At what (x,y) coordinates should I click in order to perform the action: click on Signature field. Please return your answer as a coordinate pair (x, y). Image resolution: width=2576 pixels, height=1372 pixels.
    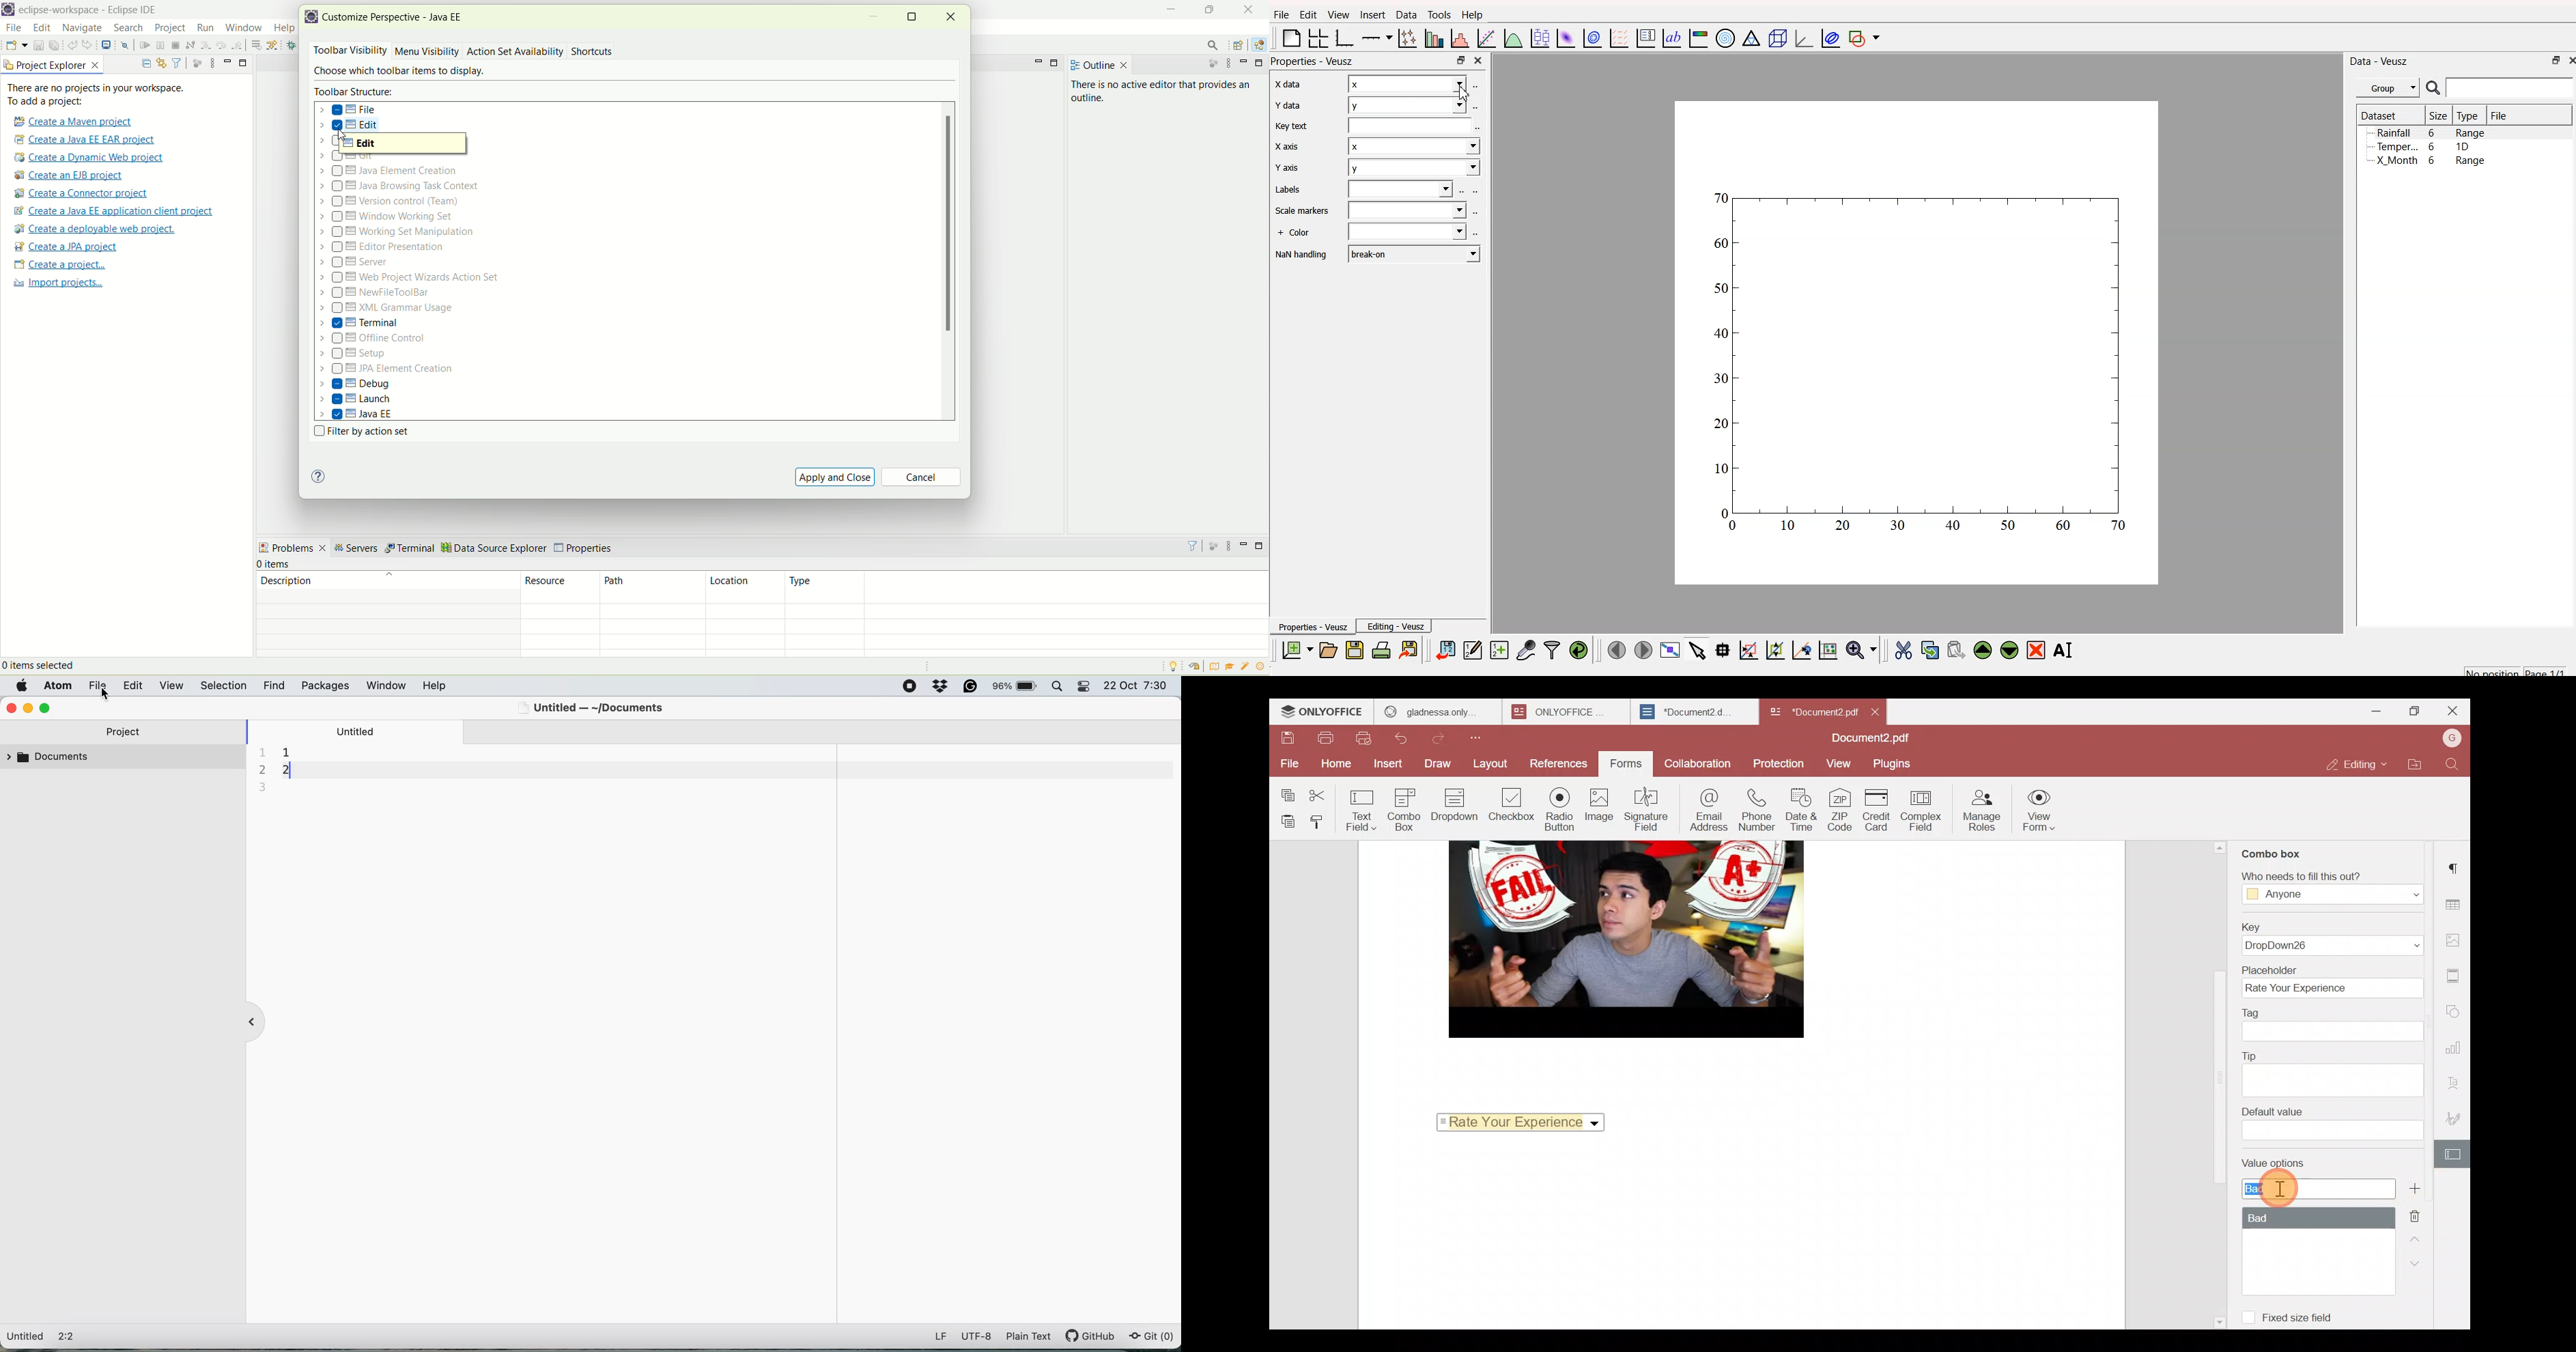
    Looking at the image, I should click on (1646, 809).